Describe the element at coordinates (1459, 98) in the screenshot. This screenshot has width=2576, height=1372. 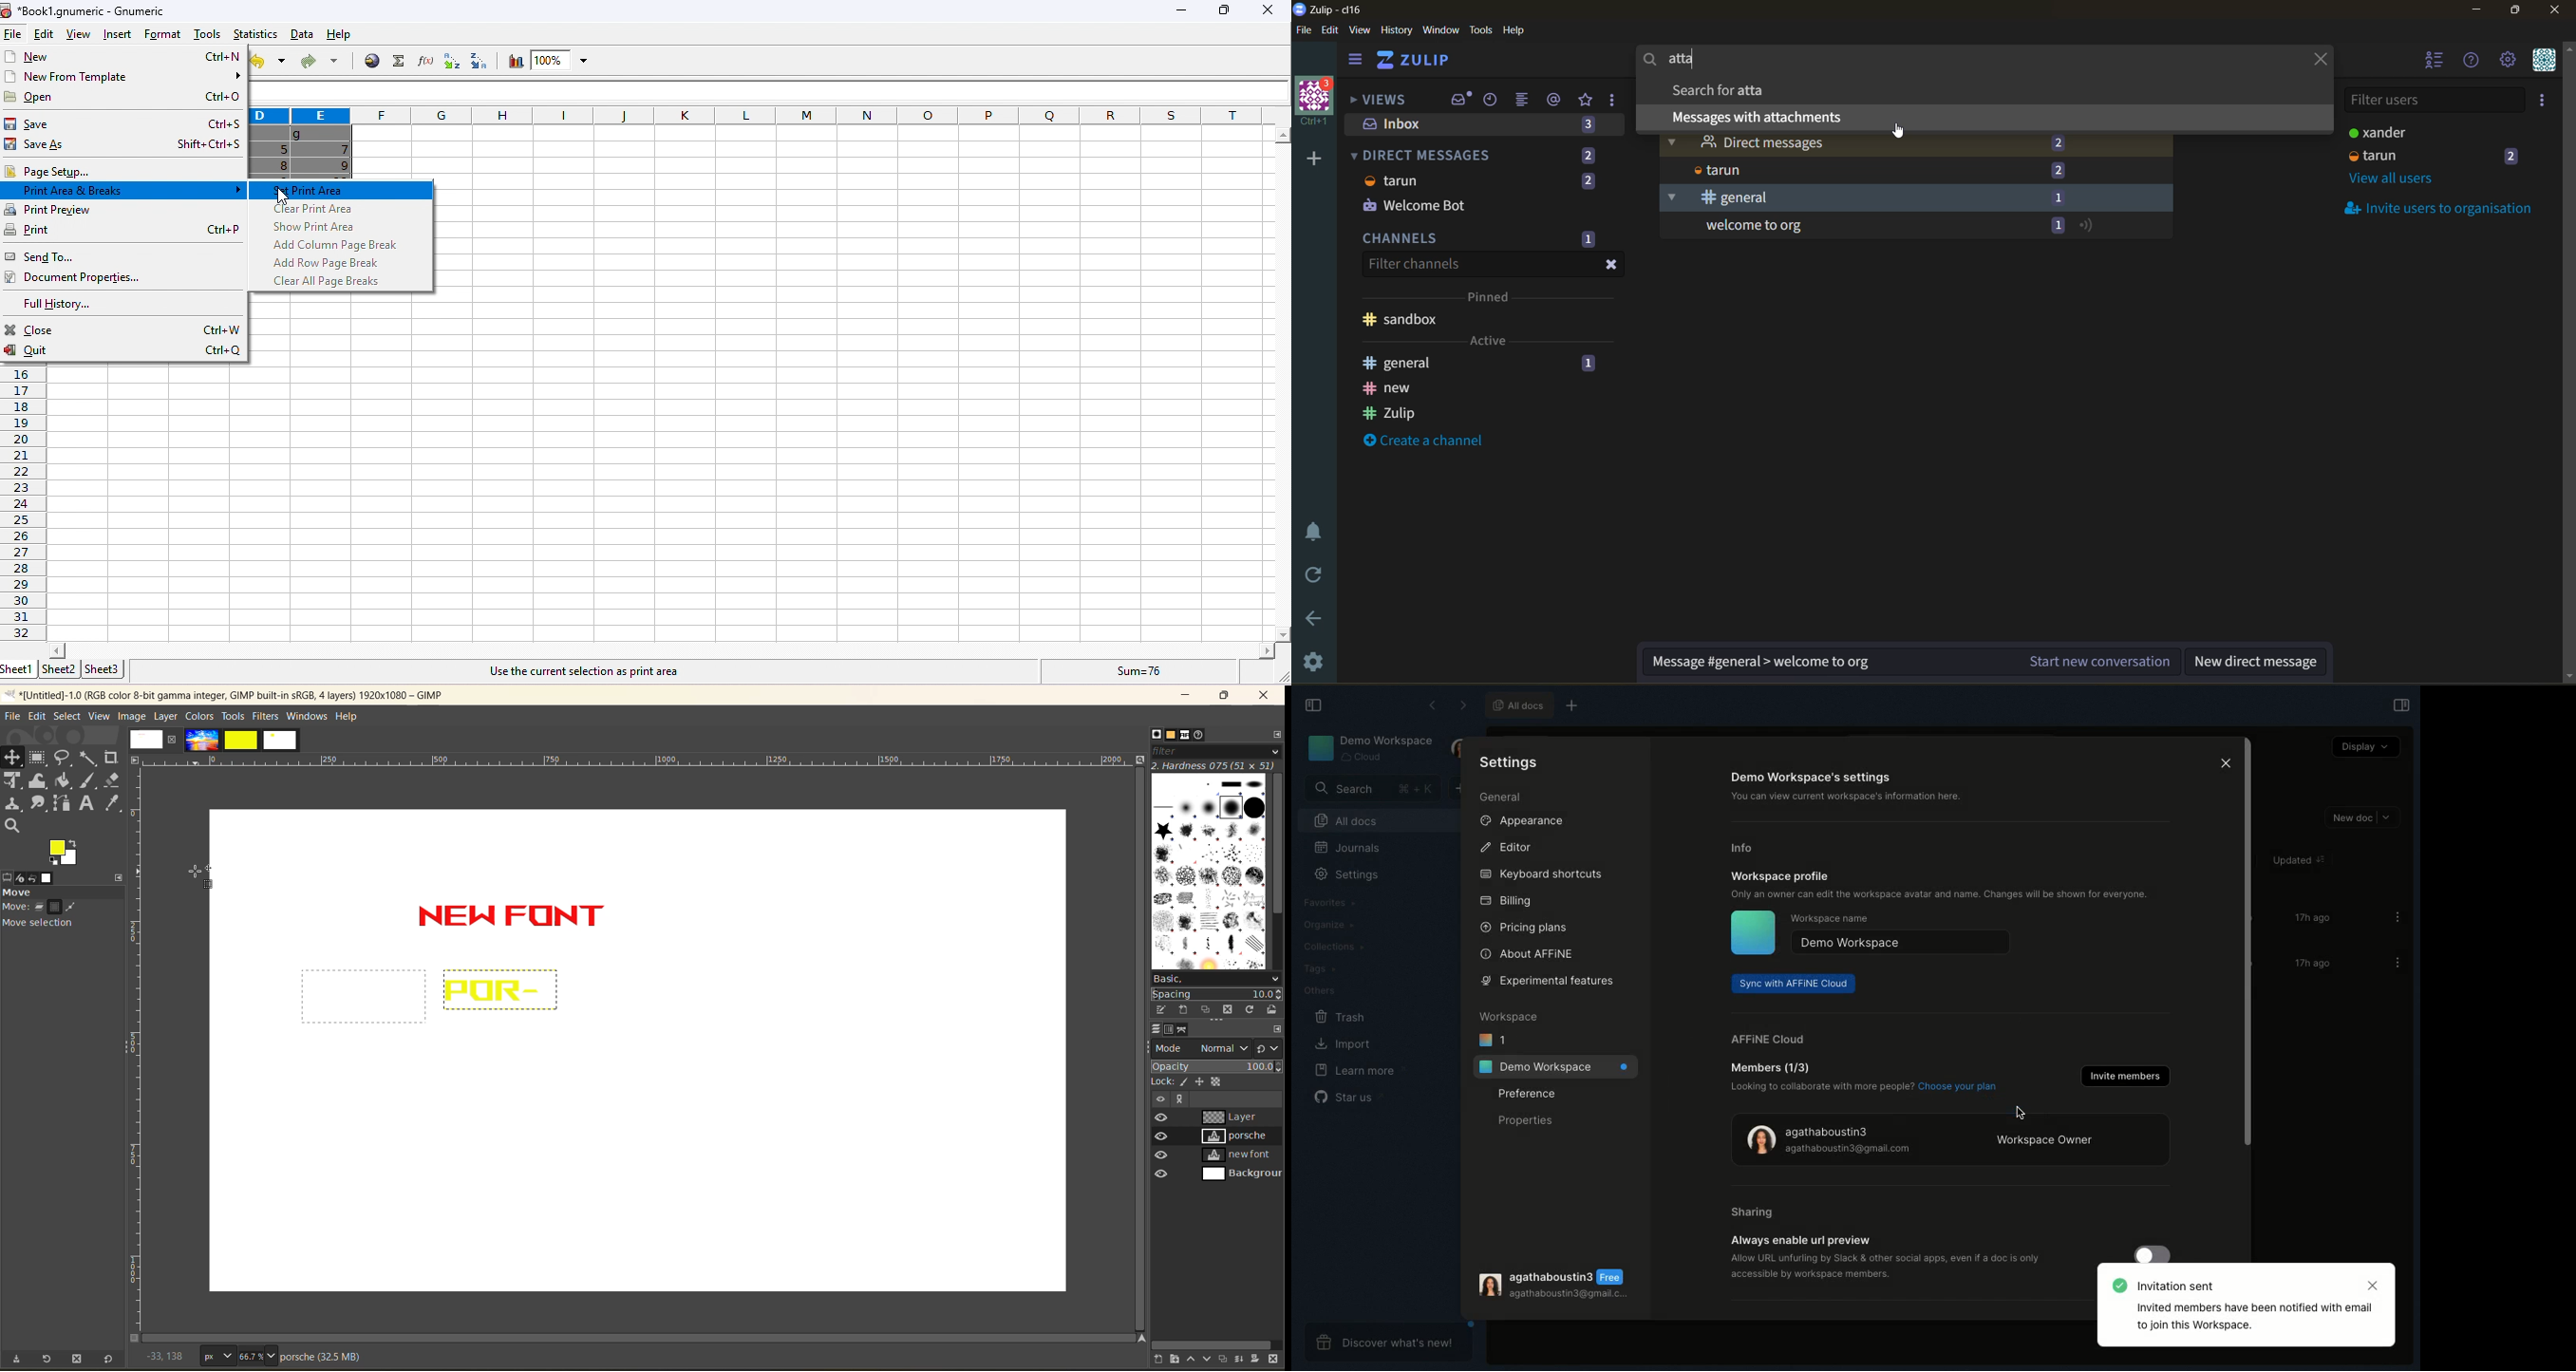
I see `inbox` at that location.